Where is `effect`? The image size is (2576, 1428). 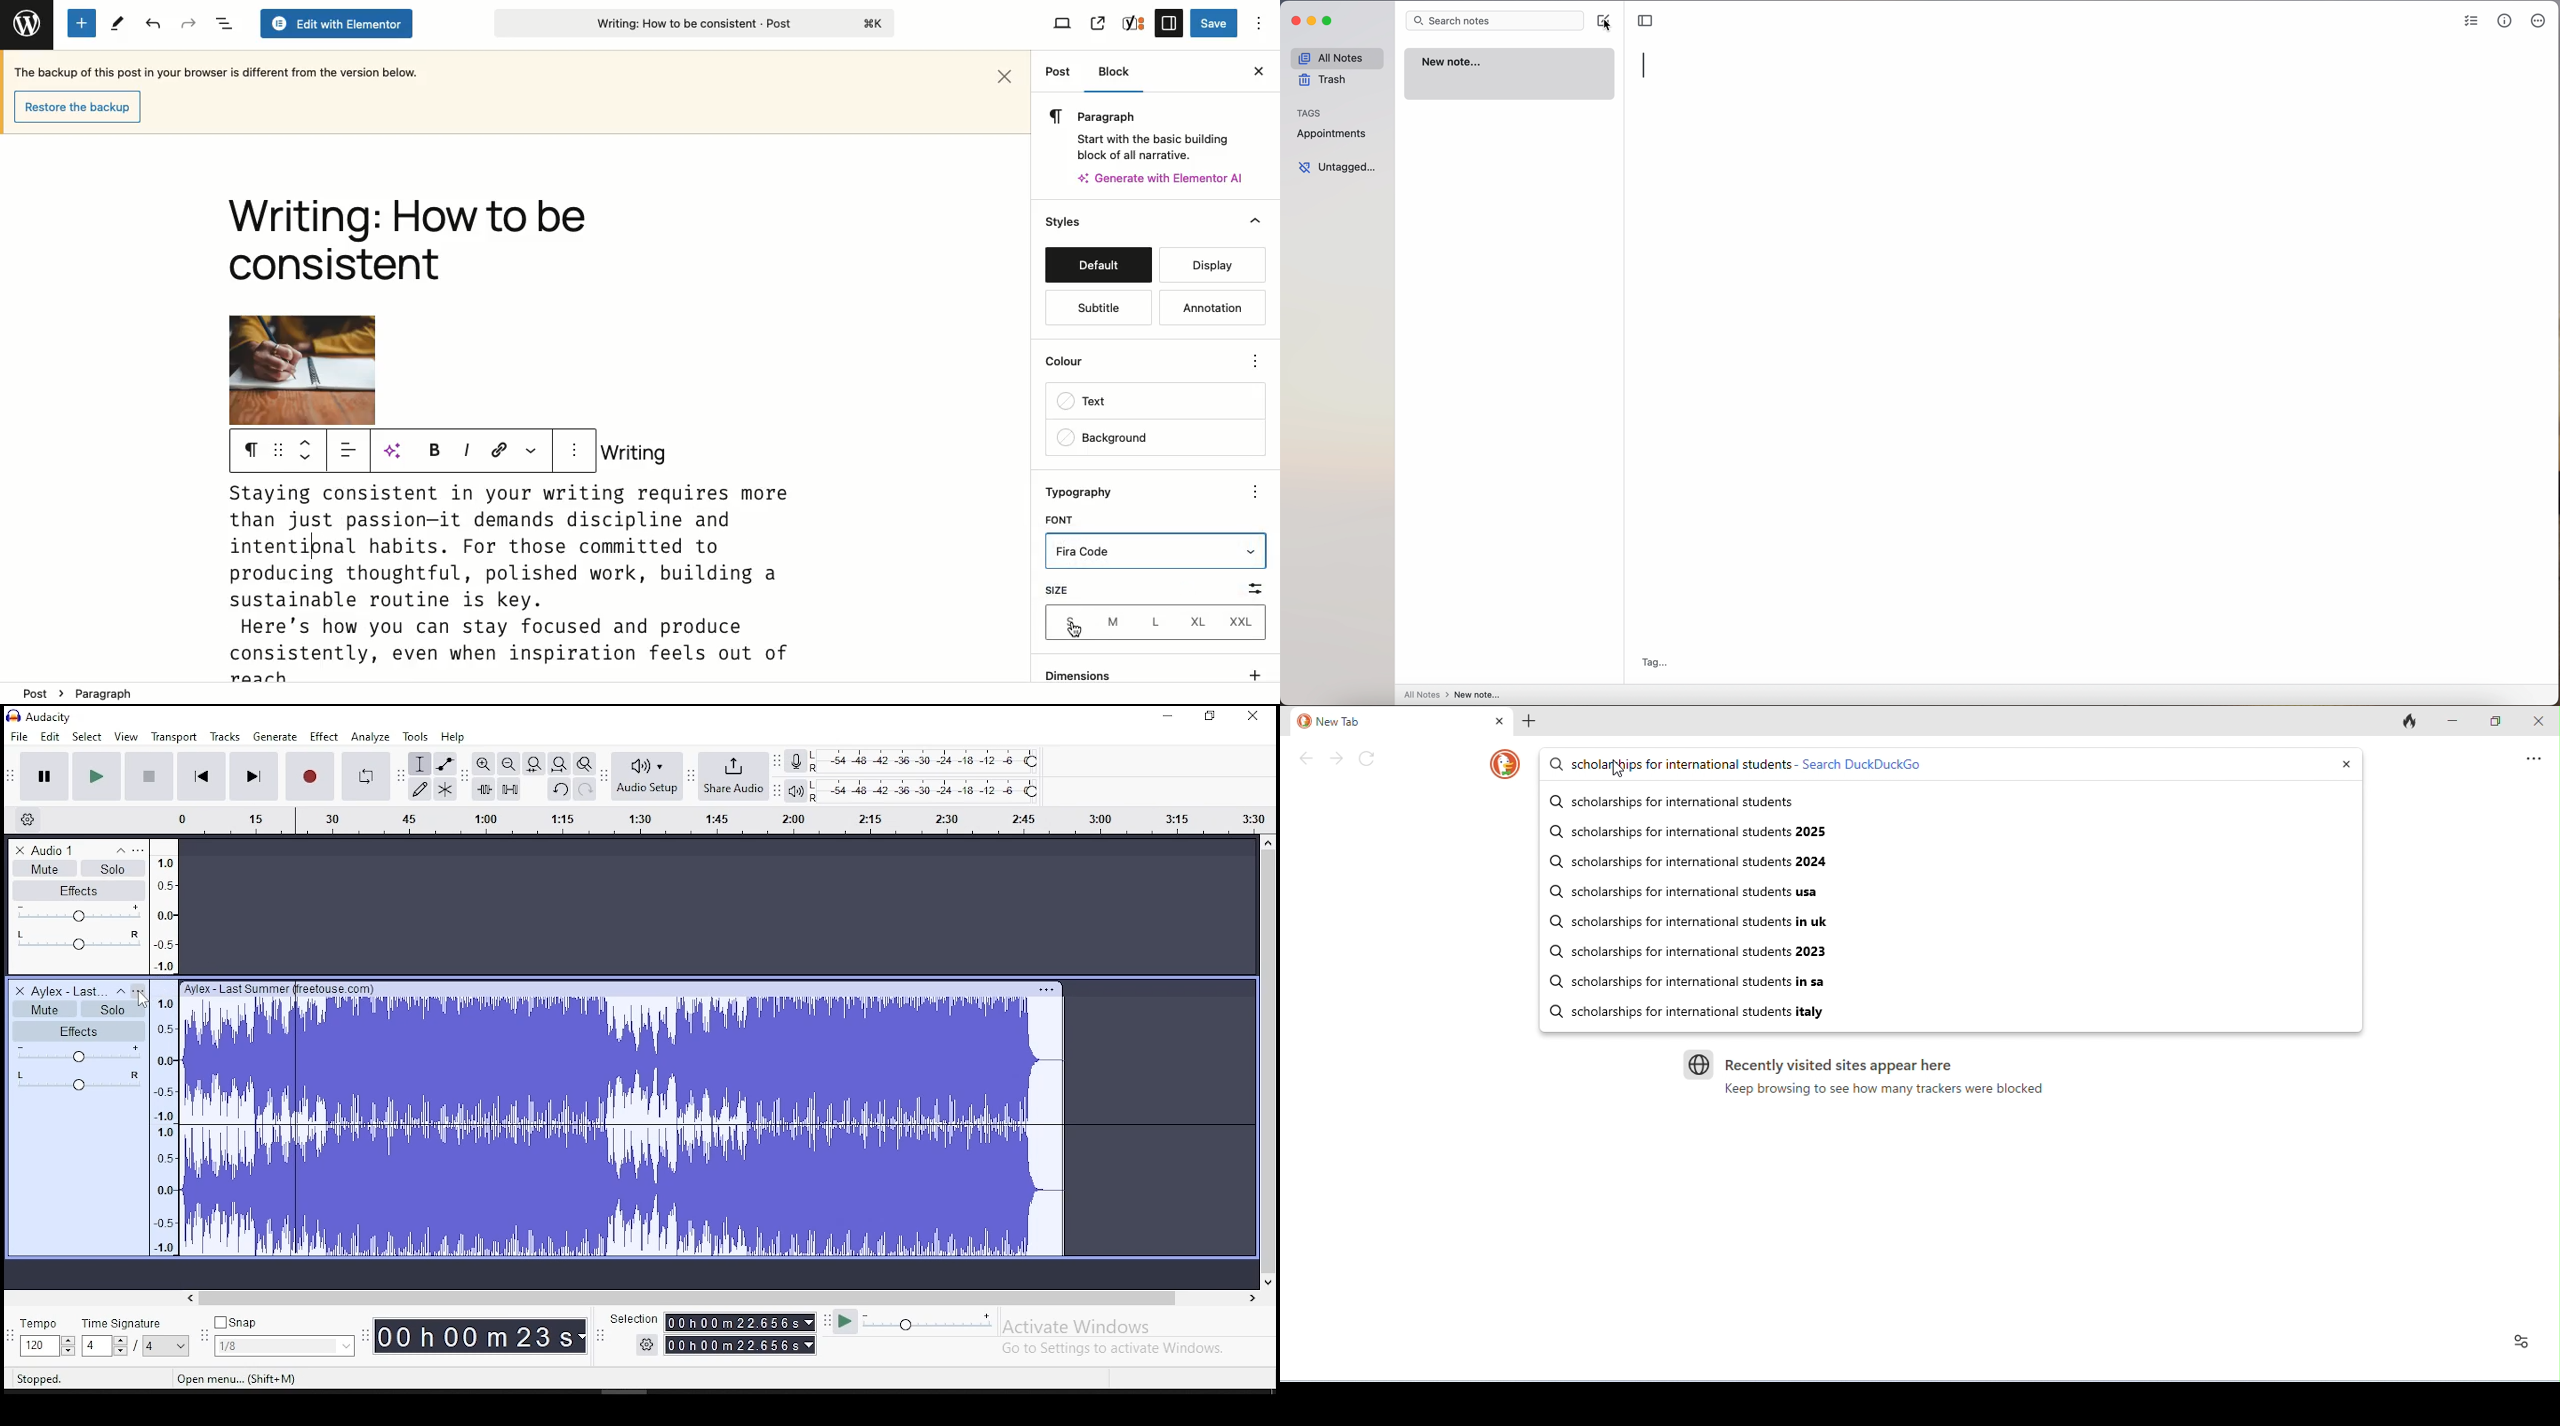
effect is located at coordinates (326, 736).